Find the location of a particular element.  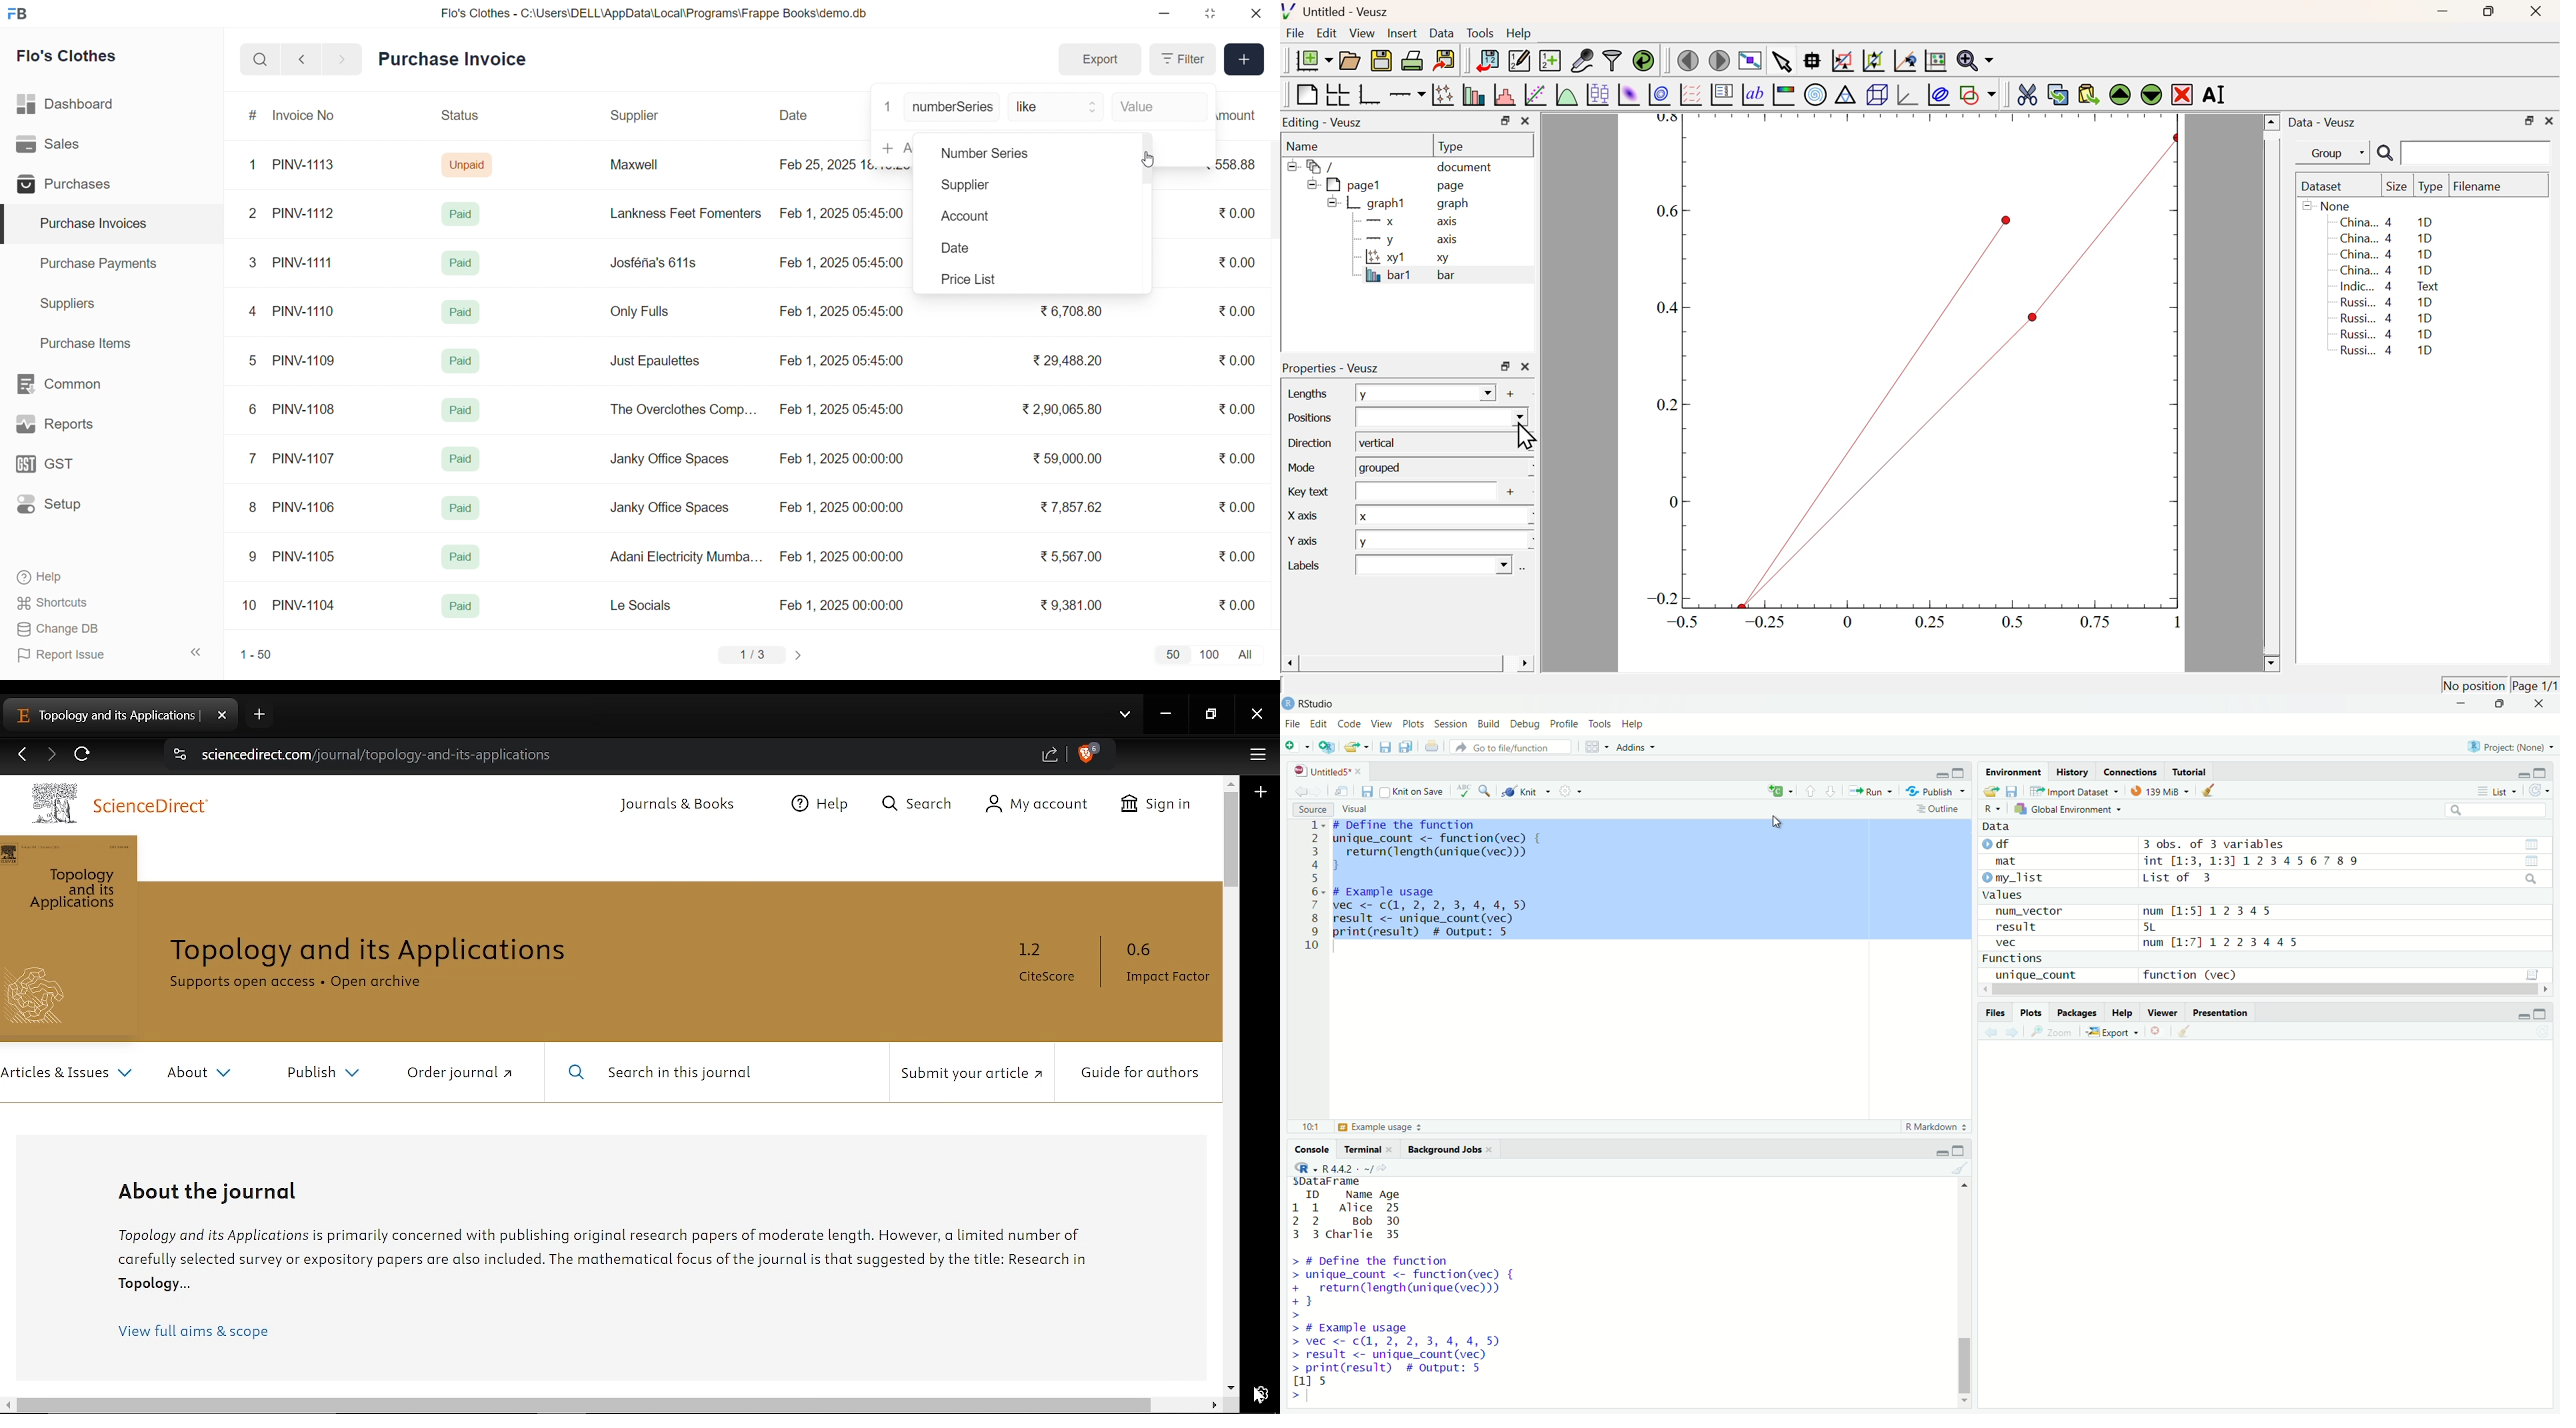

Information about topology is located at coordinates (615, 1258).